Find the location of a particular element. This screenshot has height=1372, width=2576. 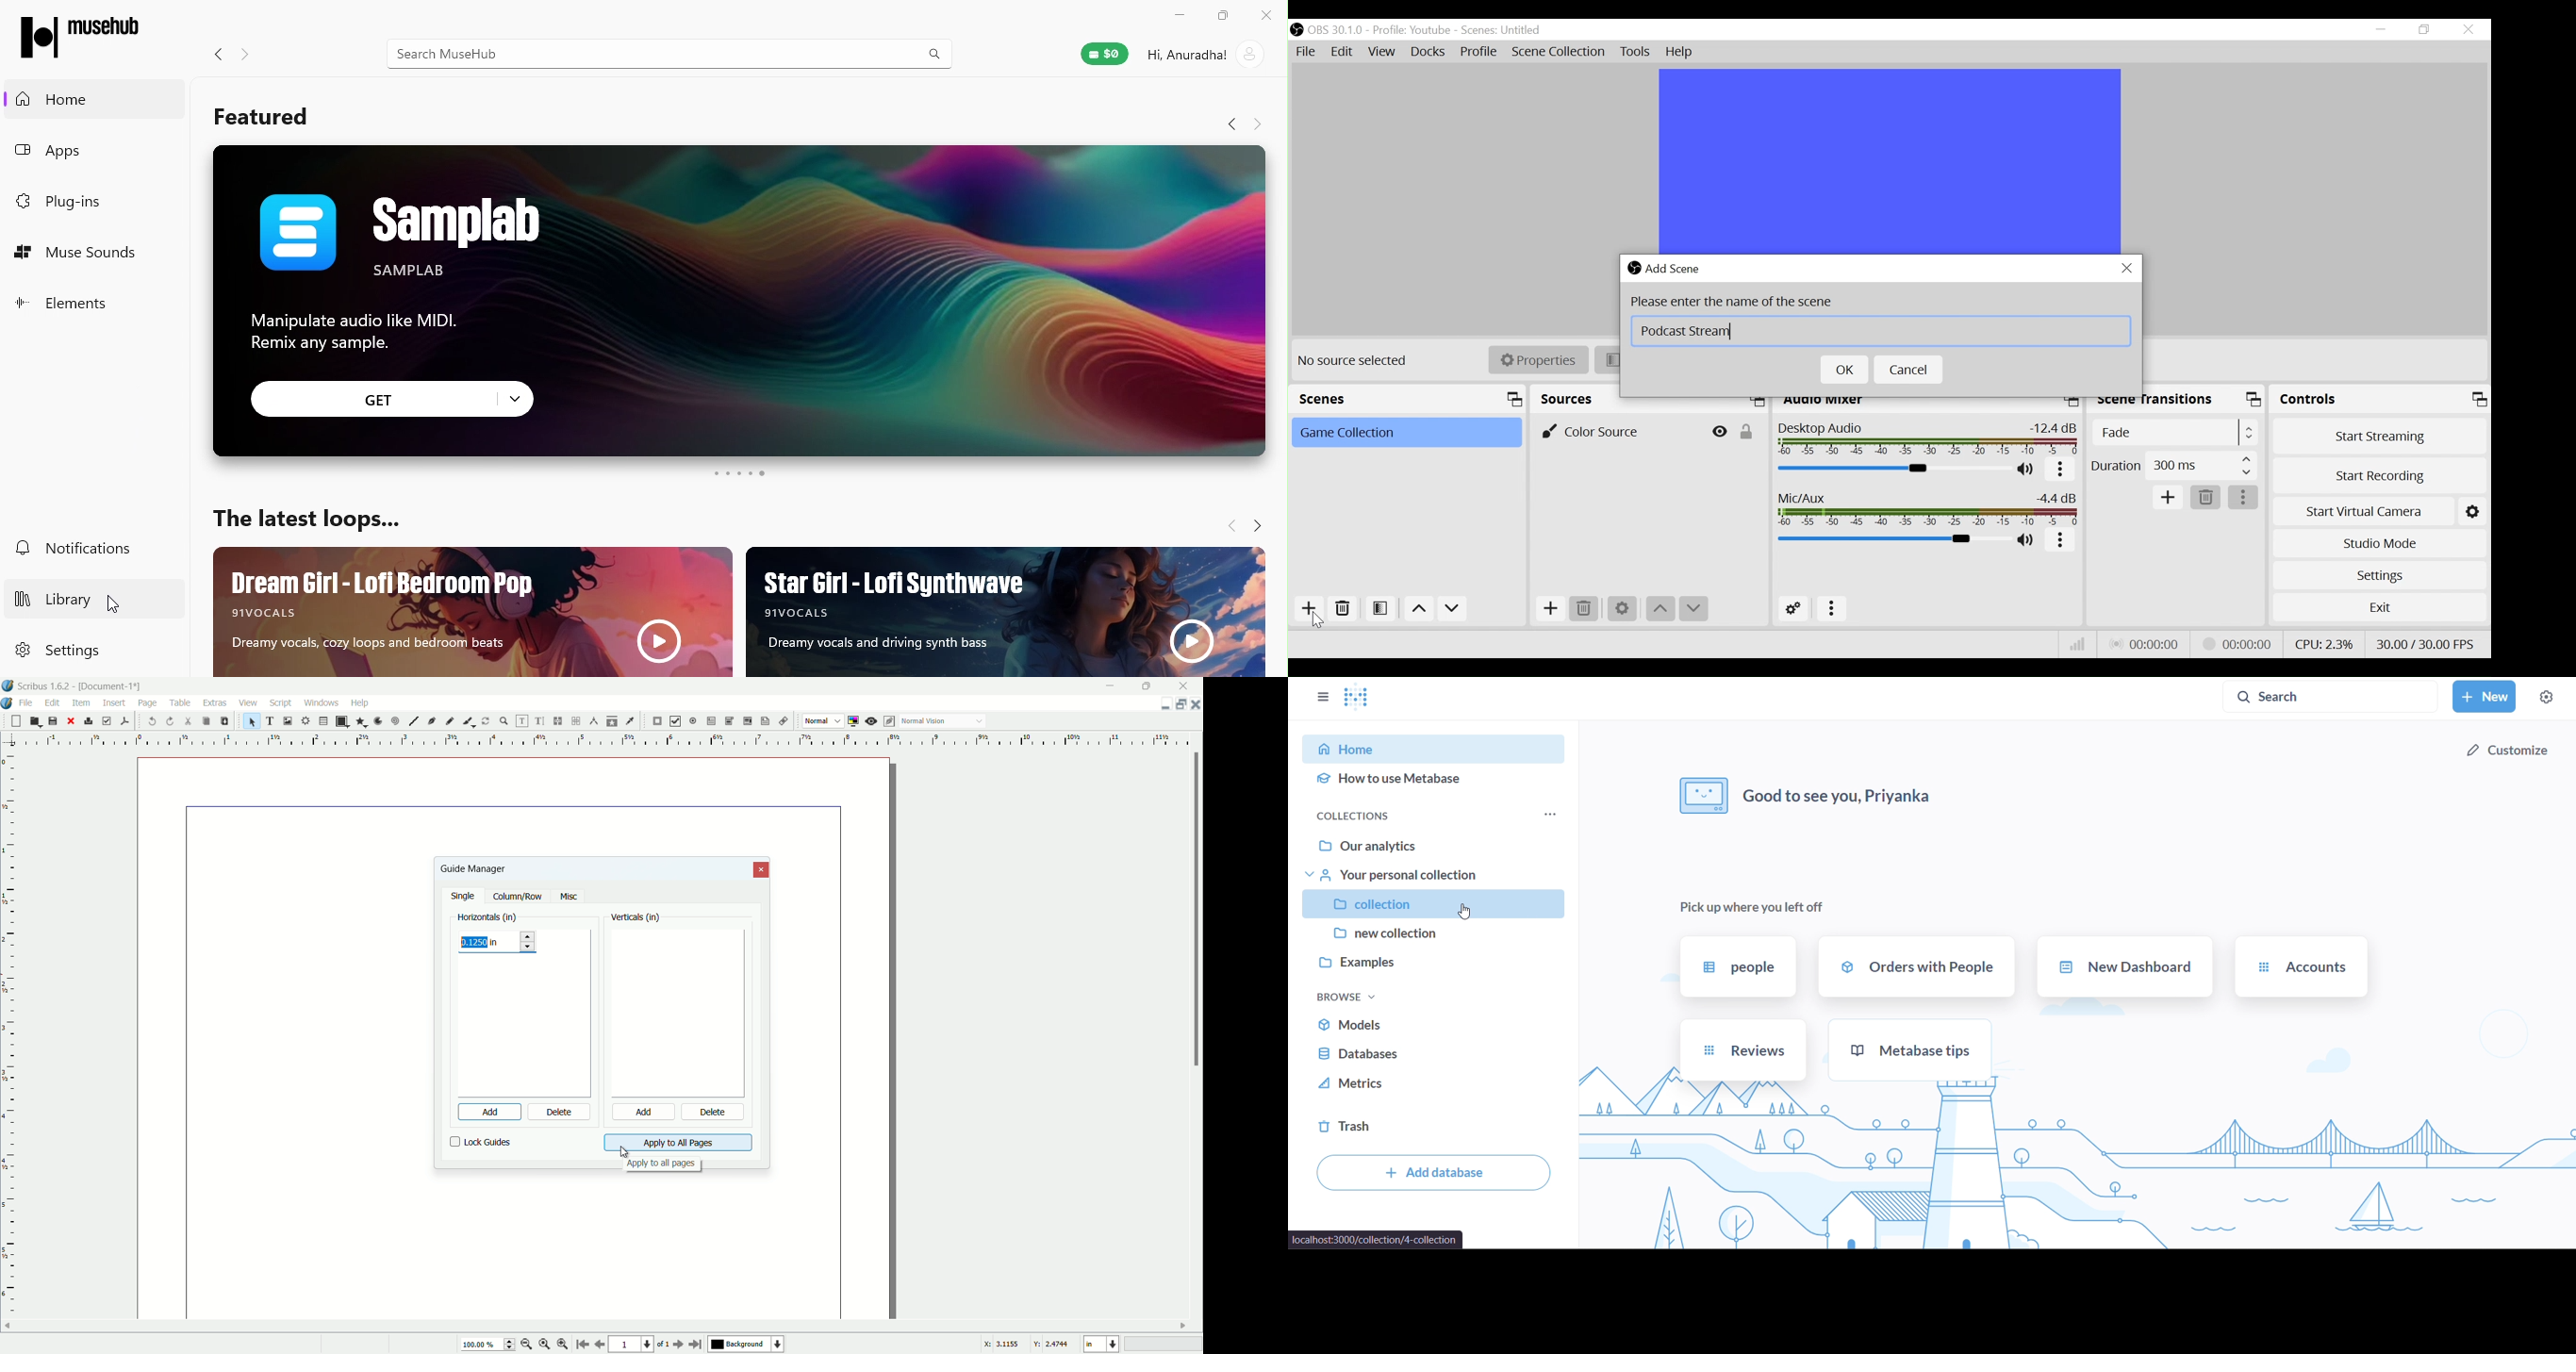

insert menu is located at coordinates (115, 702).